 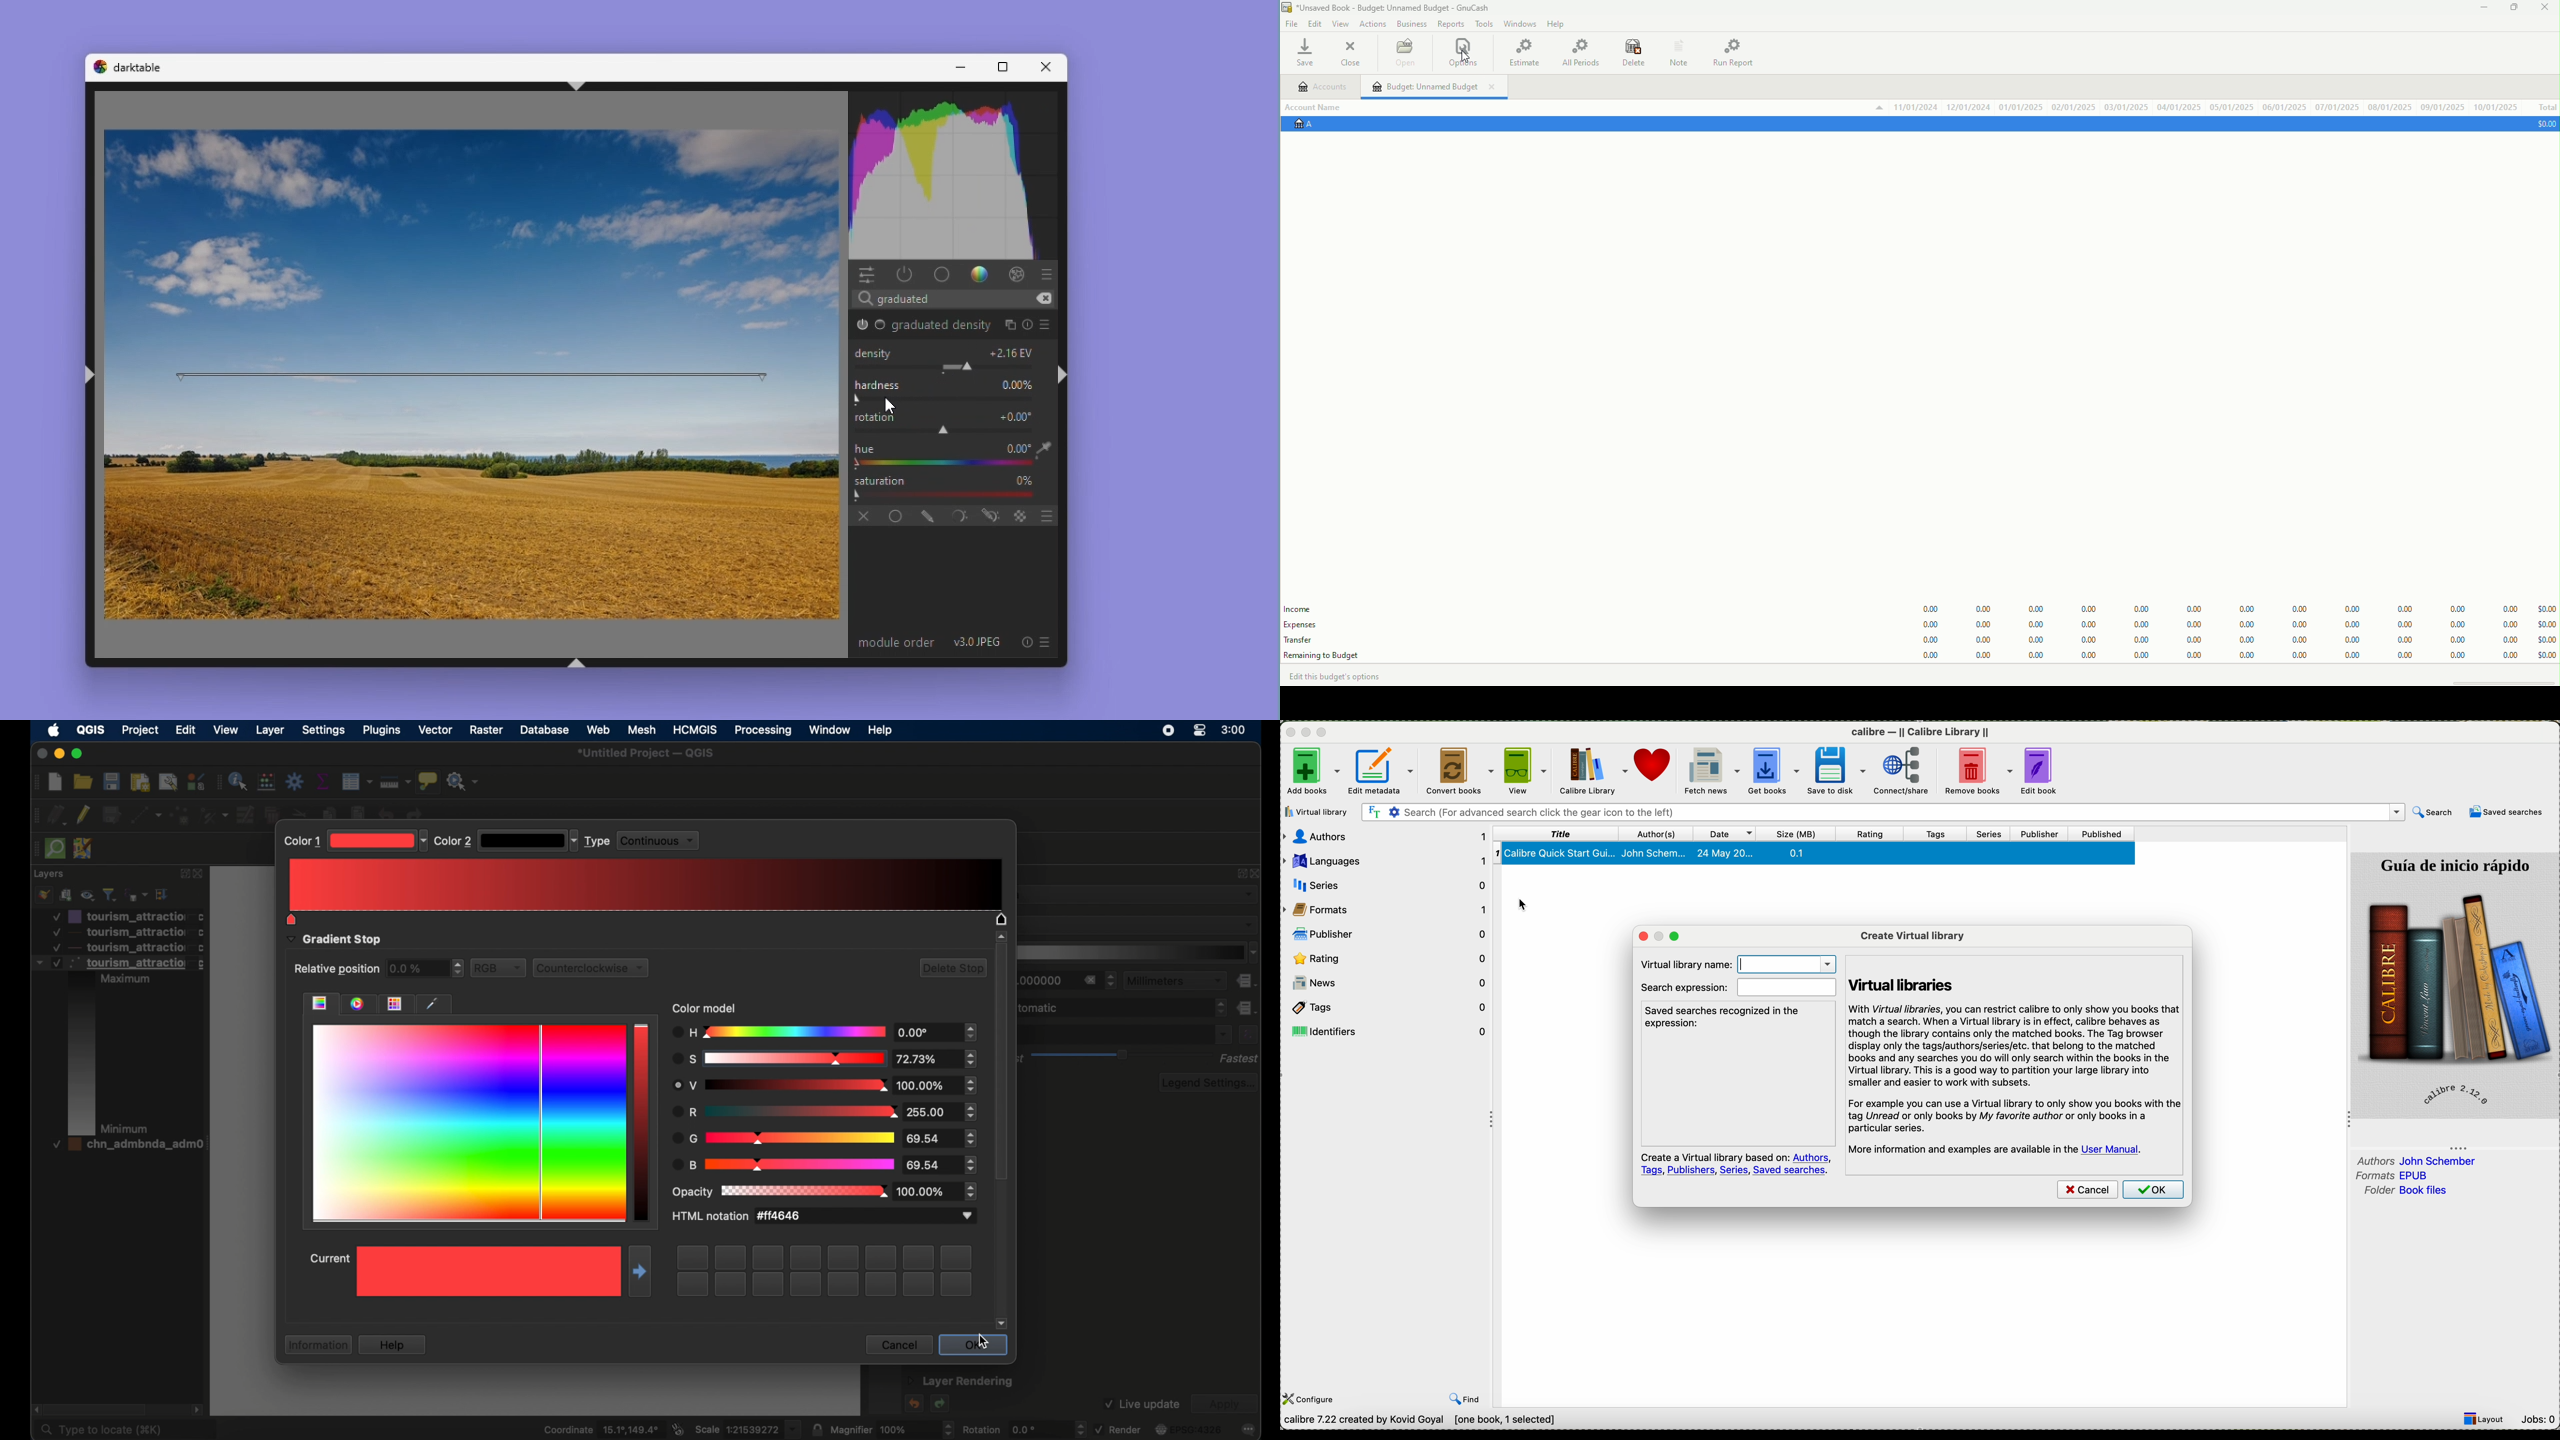 What do you see at coordinates (49, 874) in the screenshot?
I see `layers` at bounding box center [49, 874].